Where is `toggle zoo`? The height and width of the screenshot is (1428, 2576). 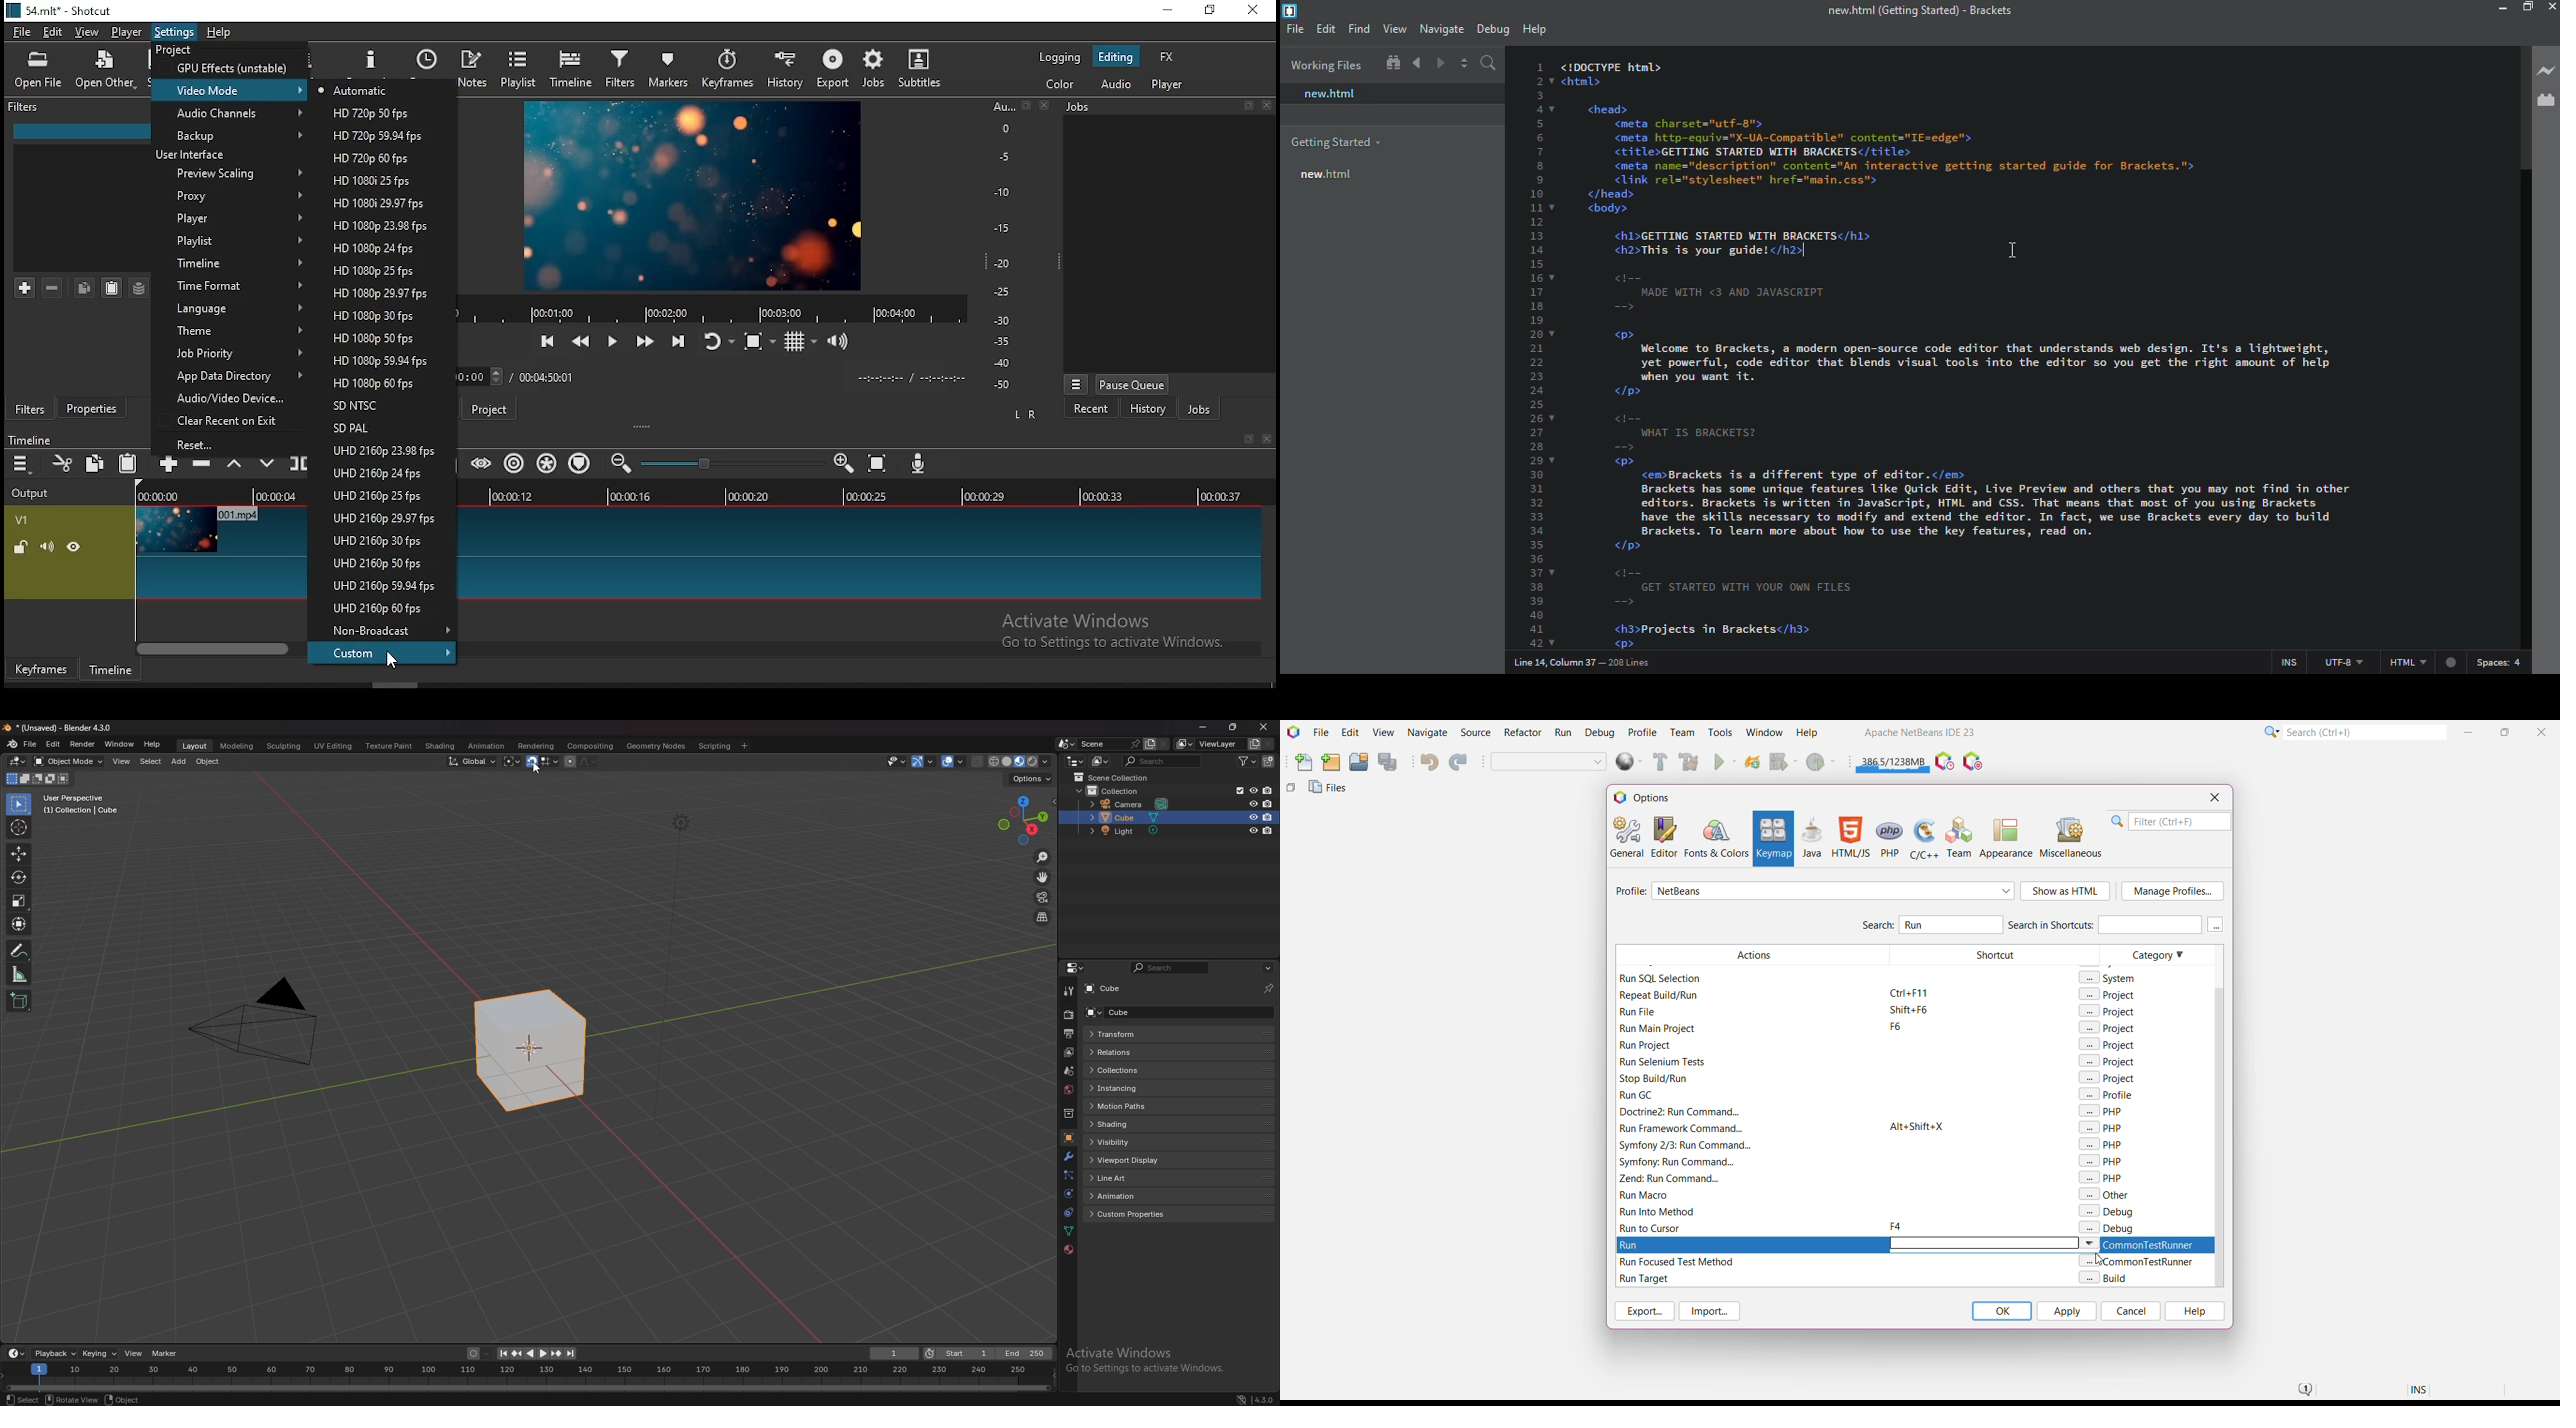
toggle zoo is located at coordinates (759, 340).